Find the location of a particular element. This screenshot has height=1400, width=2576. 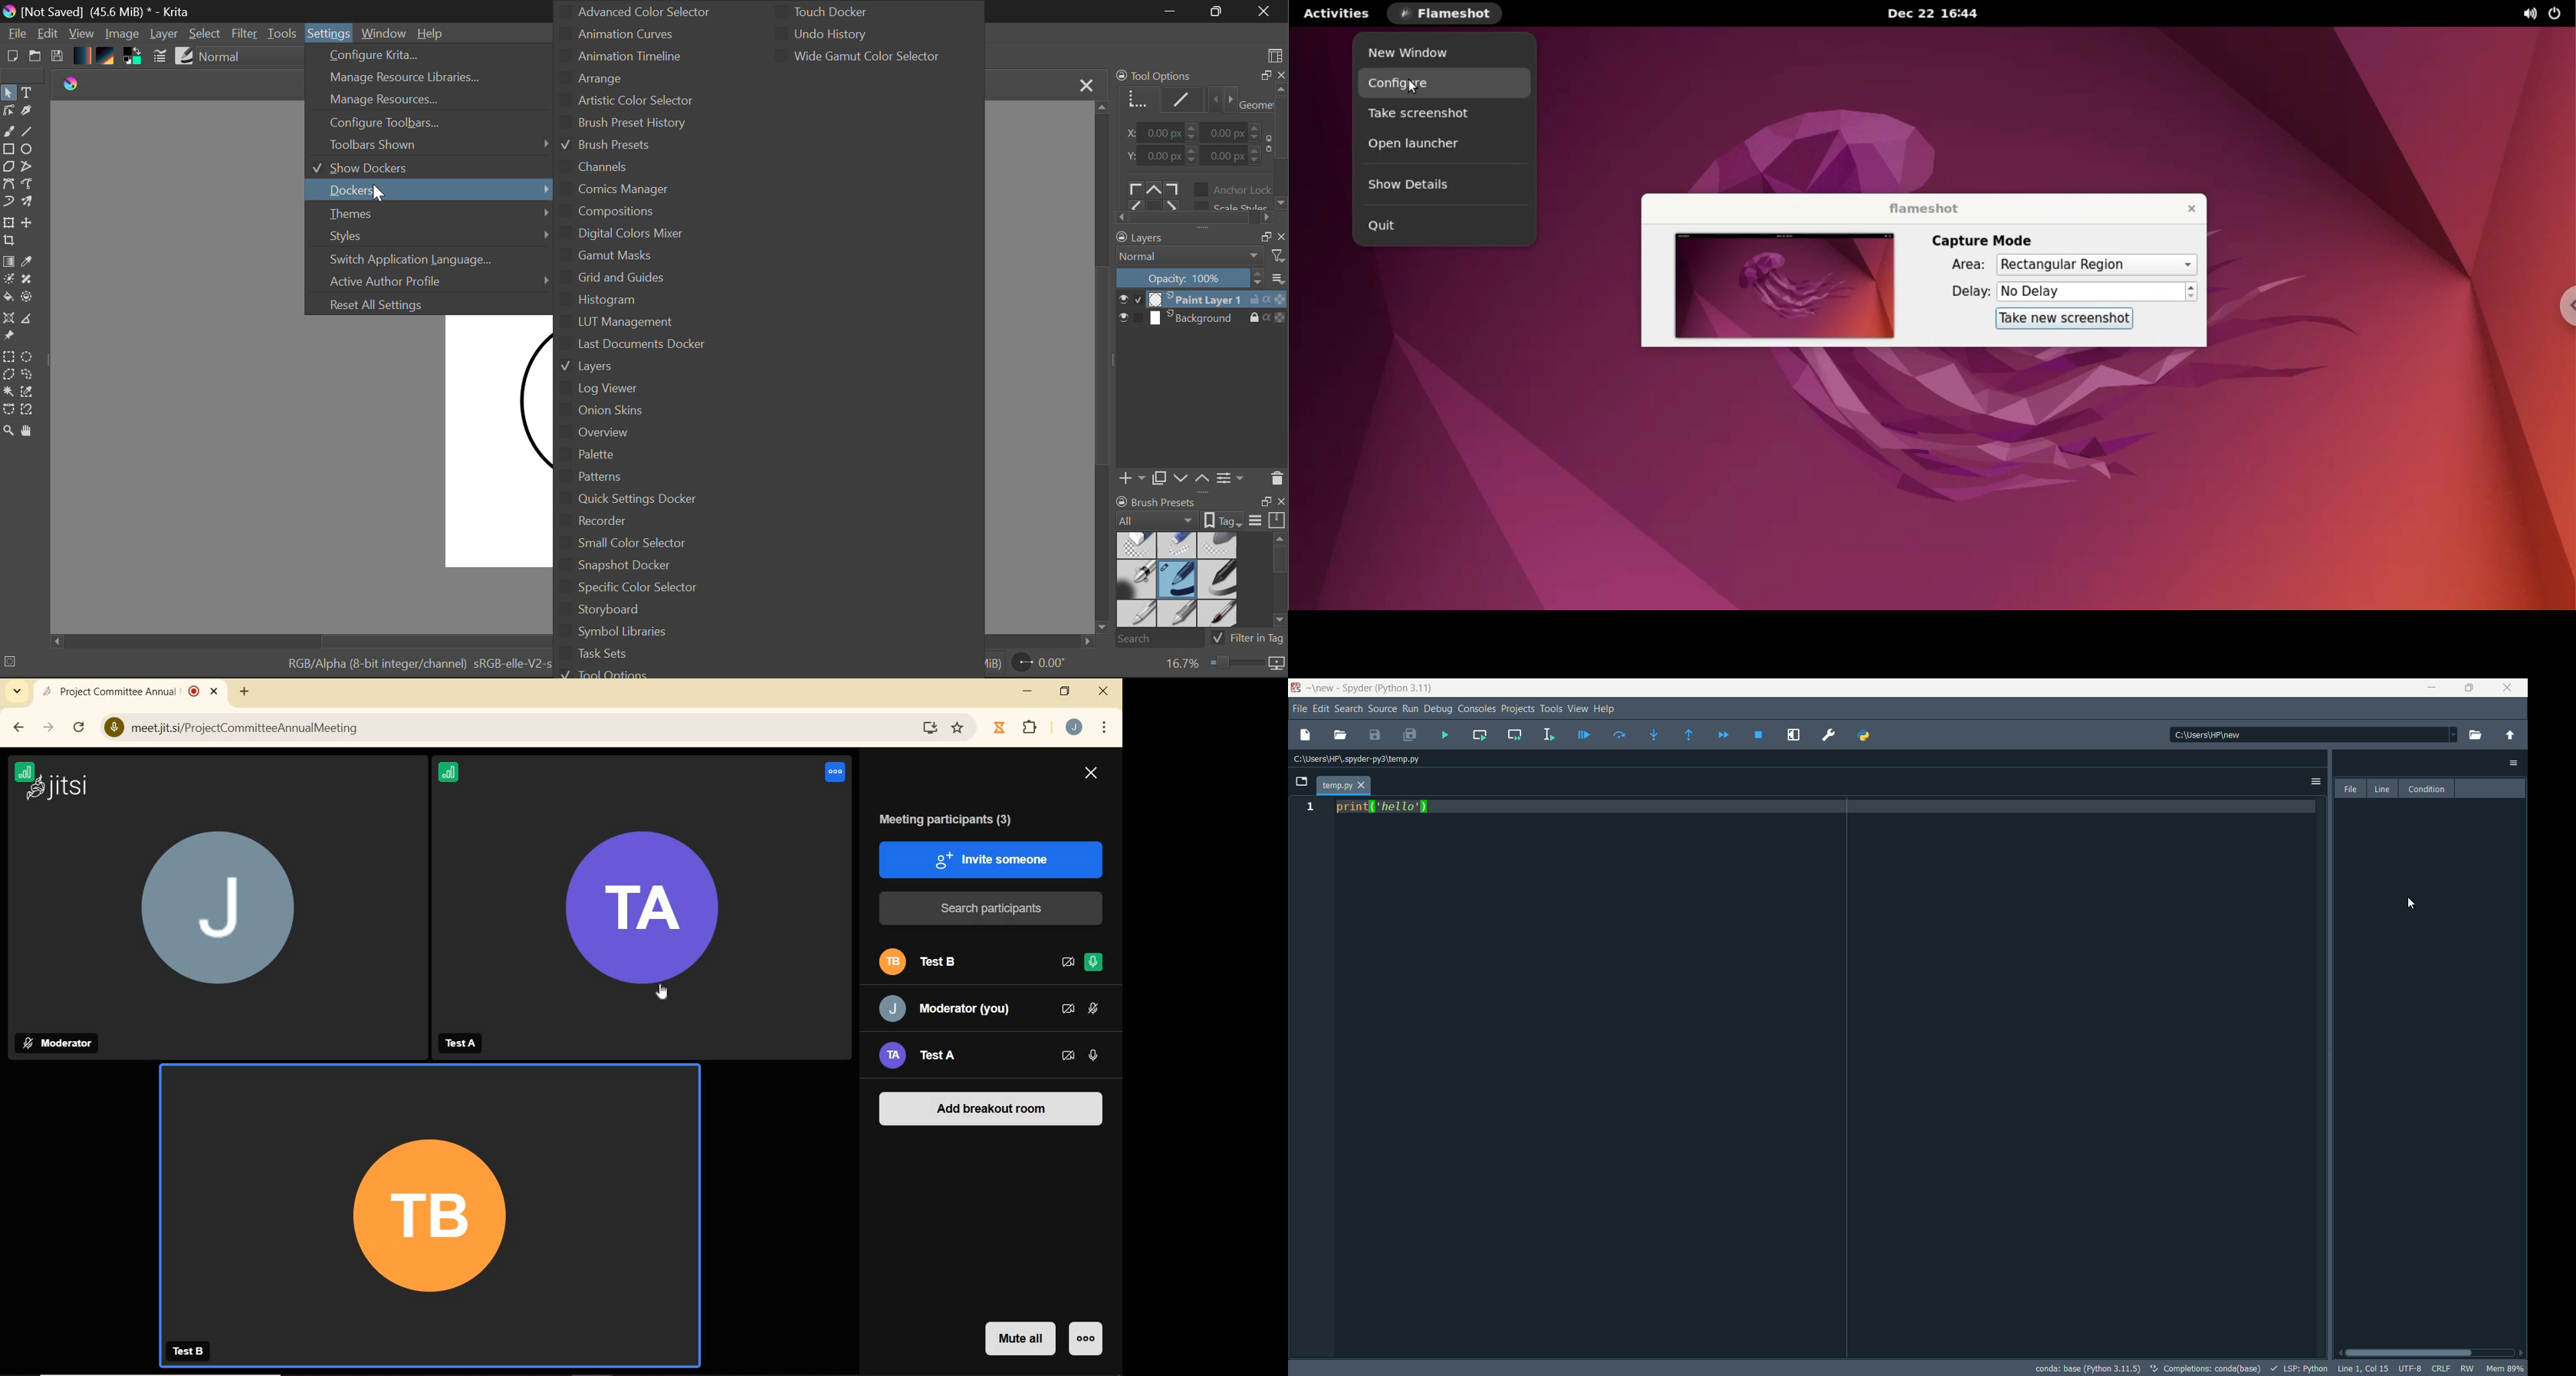

Manage Resources is located at coordinates (423, 99).